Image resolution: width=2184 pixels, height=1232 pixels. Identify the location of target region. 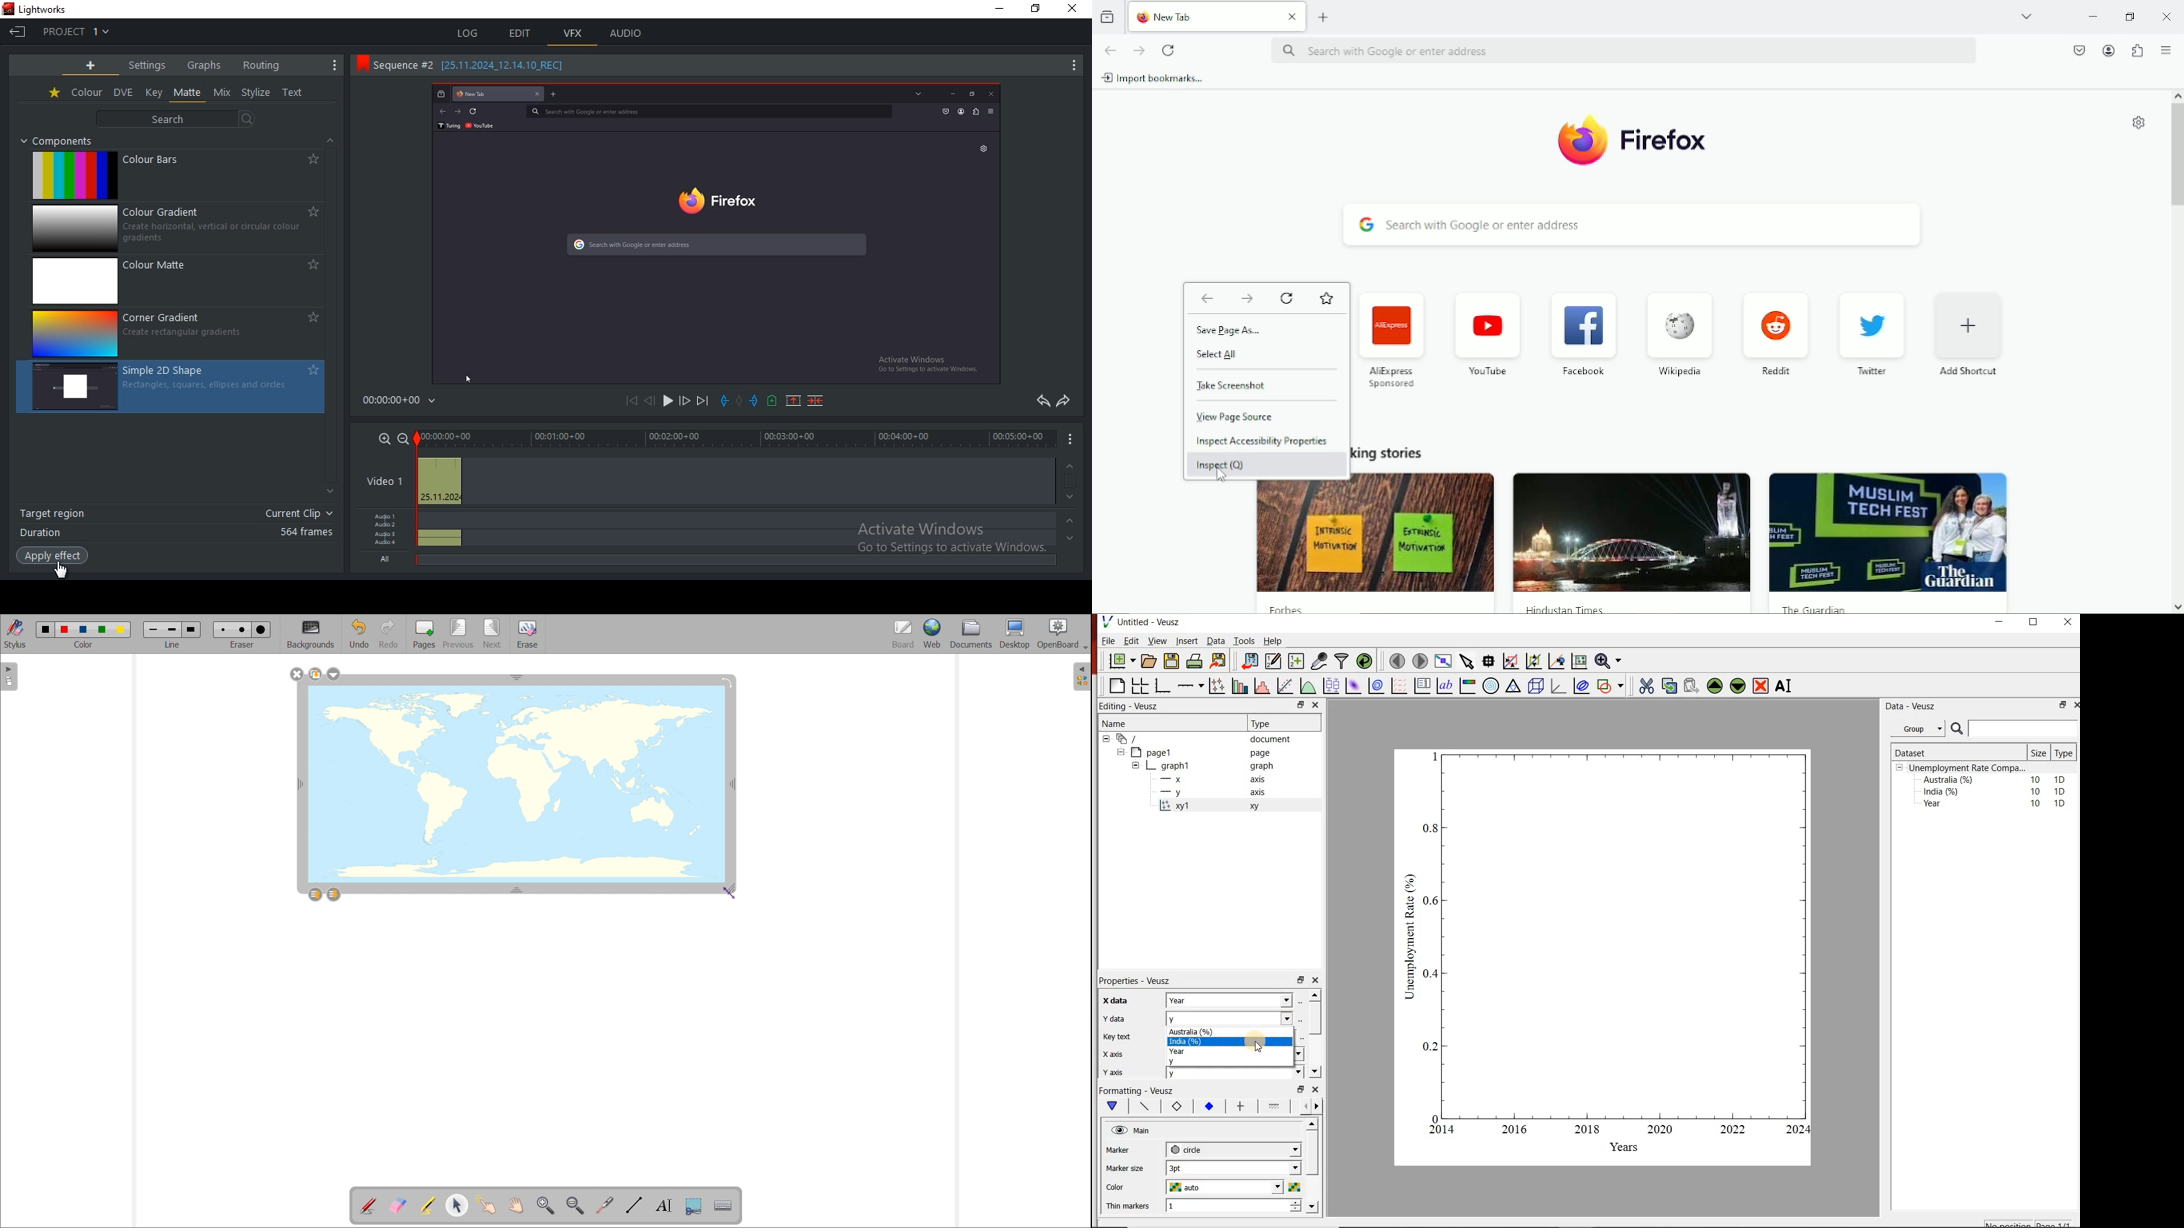
(175, 515).